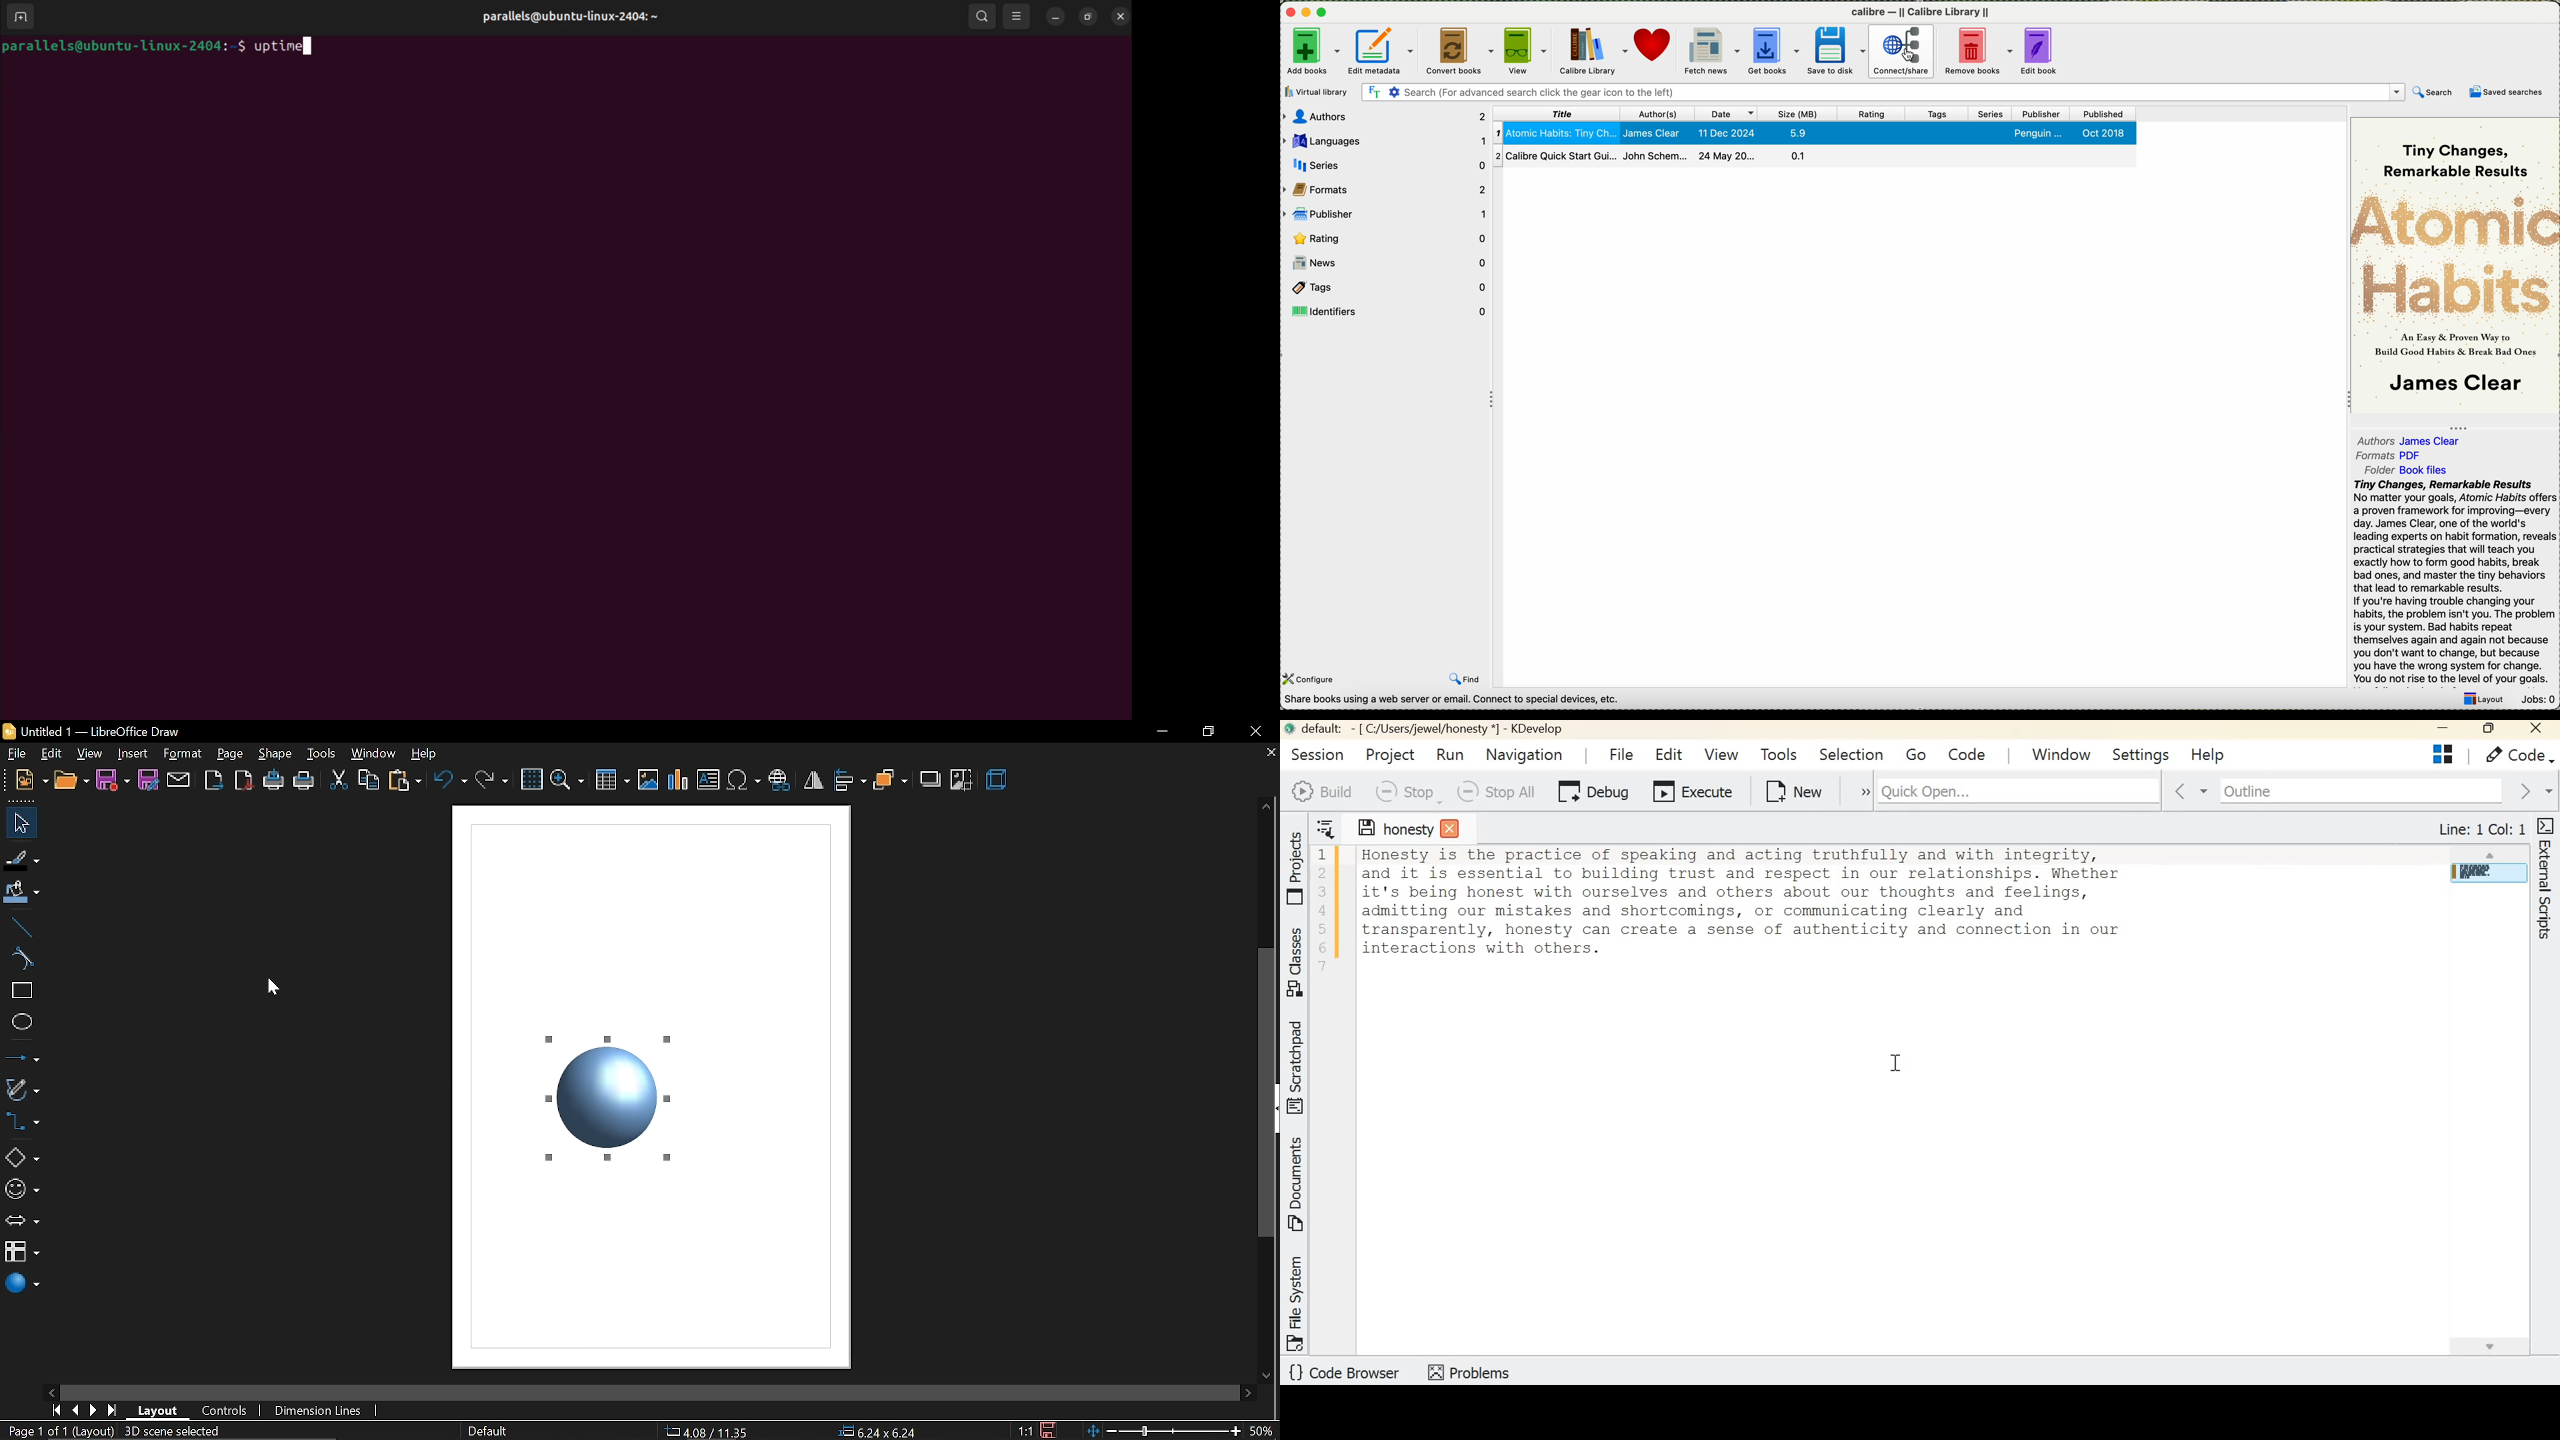 The height and width of the screenshot is (1456, 2576). Describe the element at coordinates (22, 861) in the screenshot. I see `fill line` at that location.